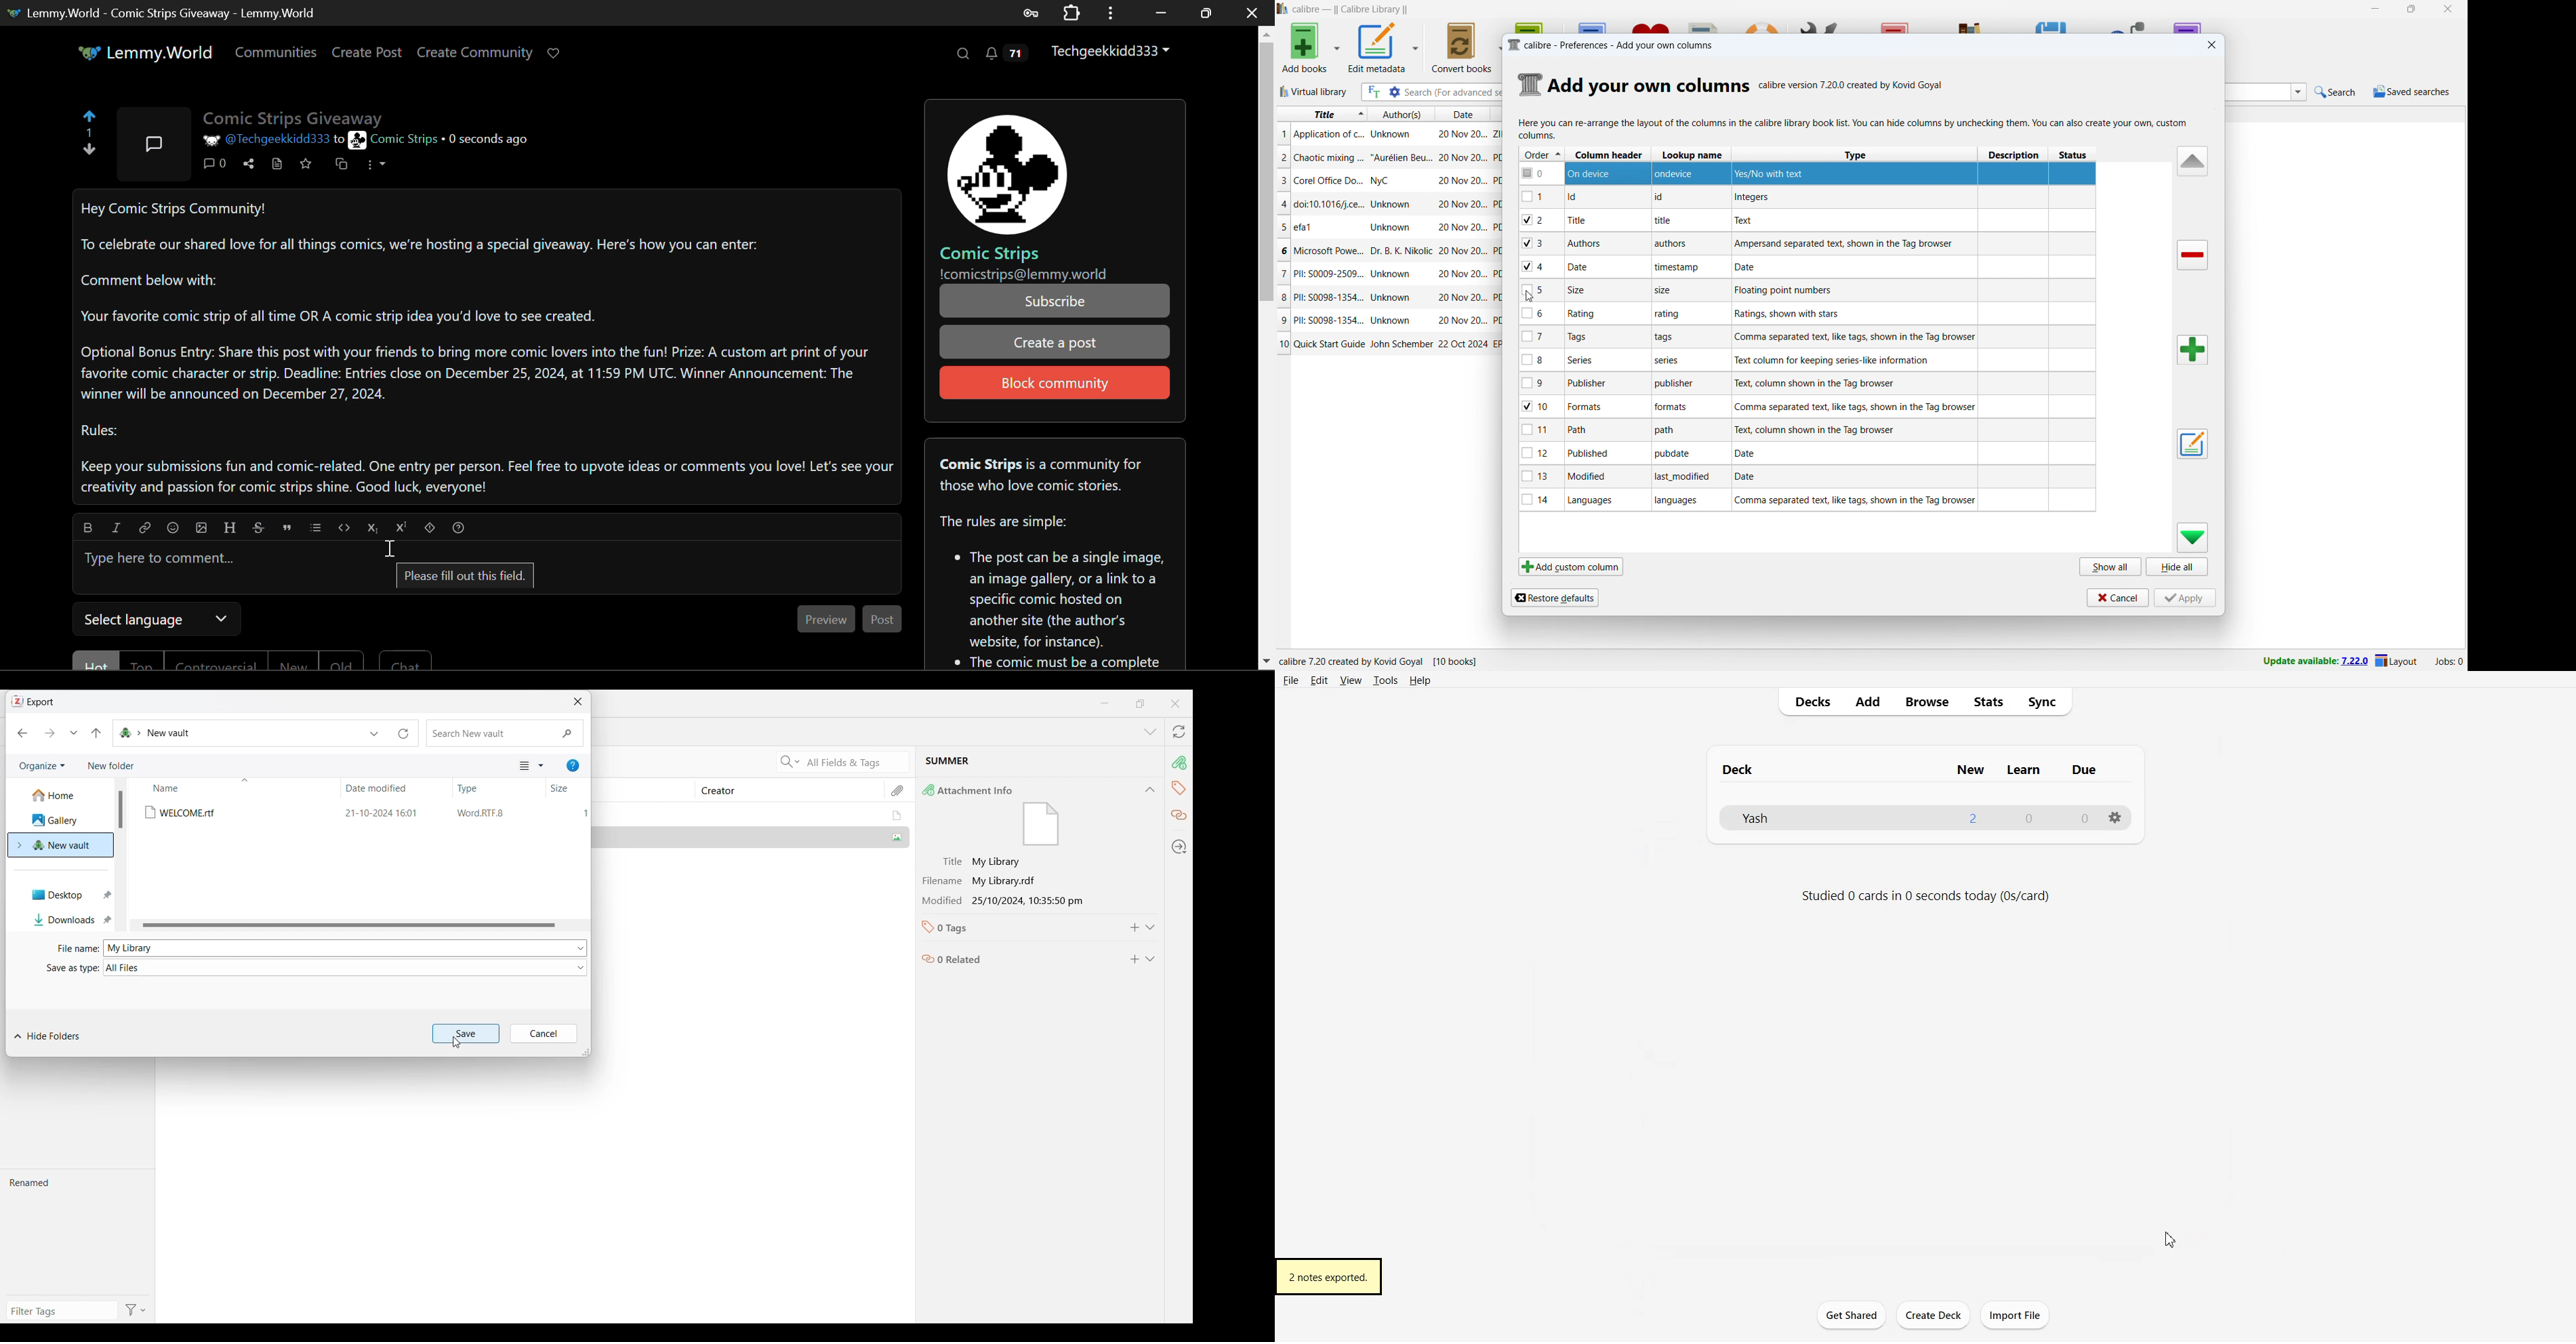 Image resolution: width=2576 pixels, height=1344 pixels. Describe the element at coordinates (1672, 383) in the screenshot. I see `publisher` at that location.